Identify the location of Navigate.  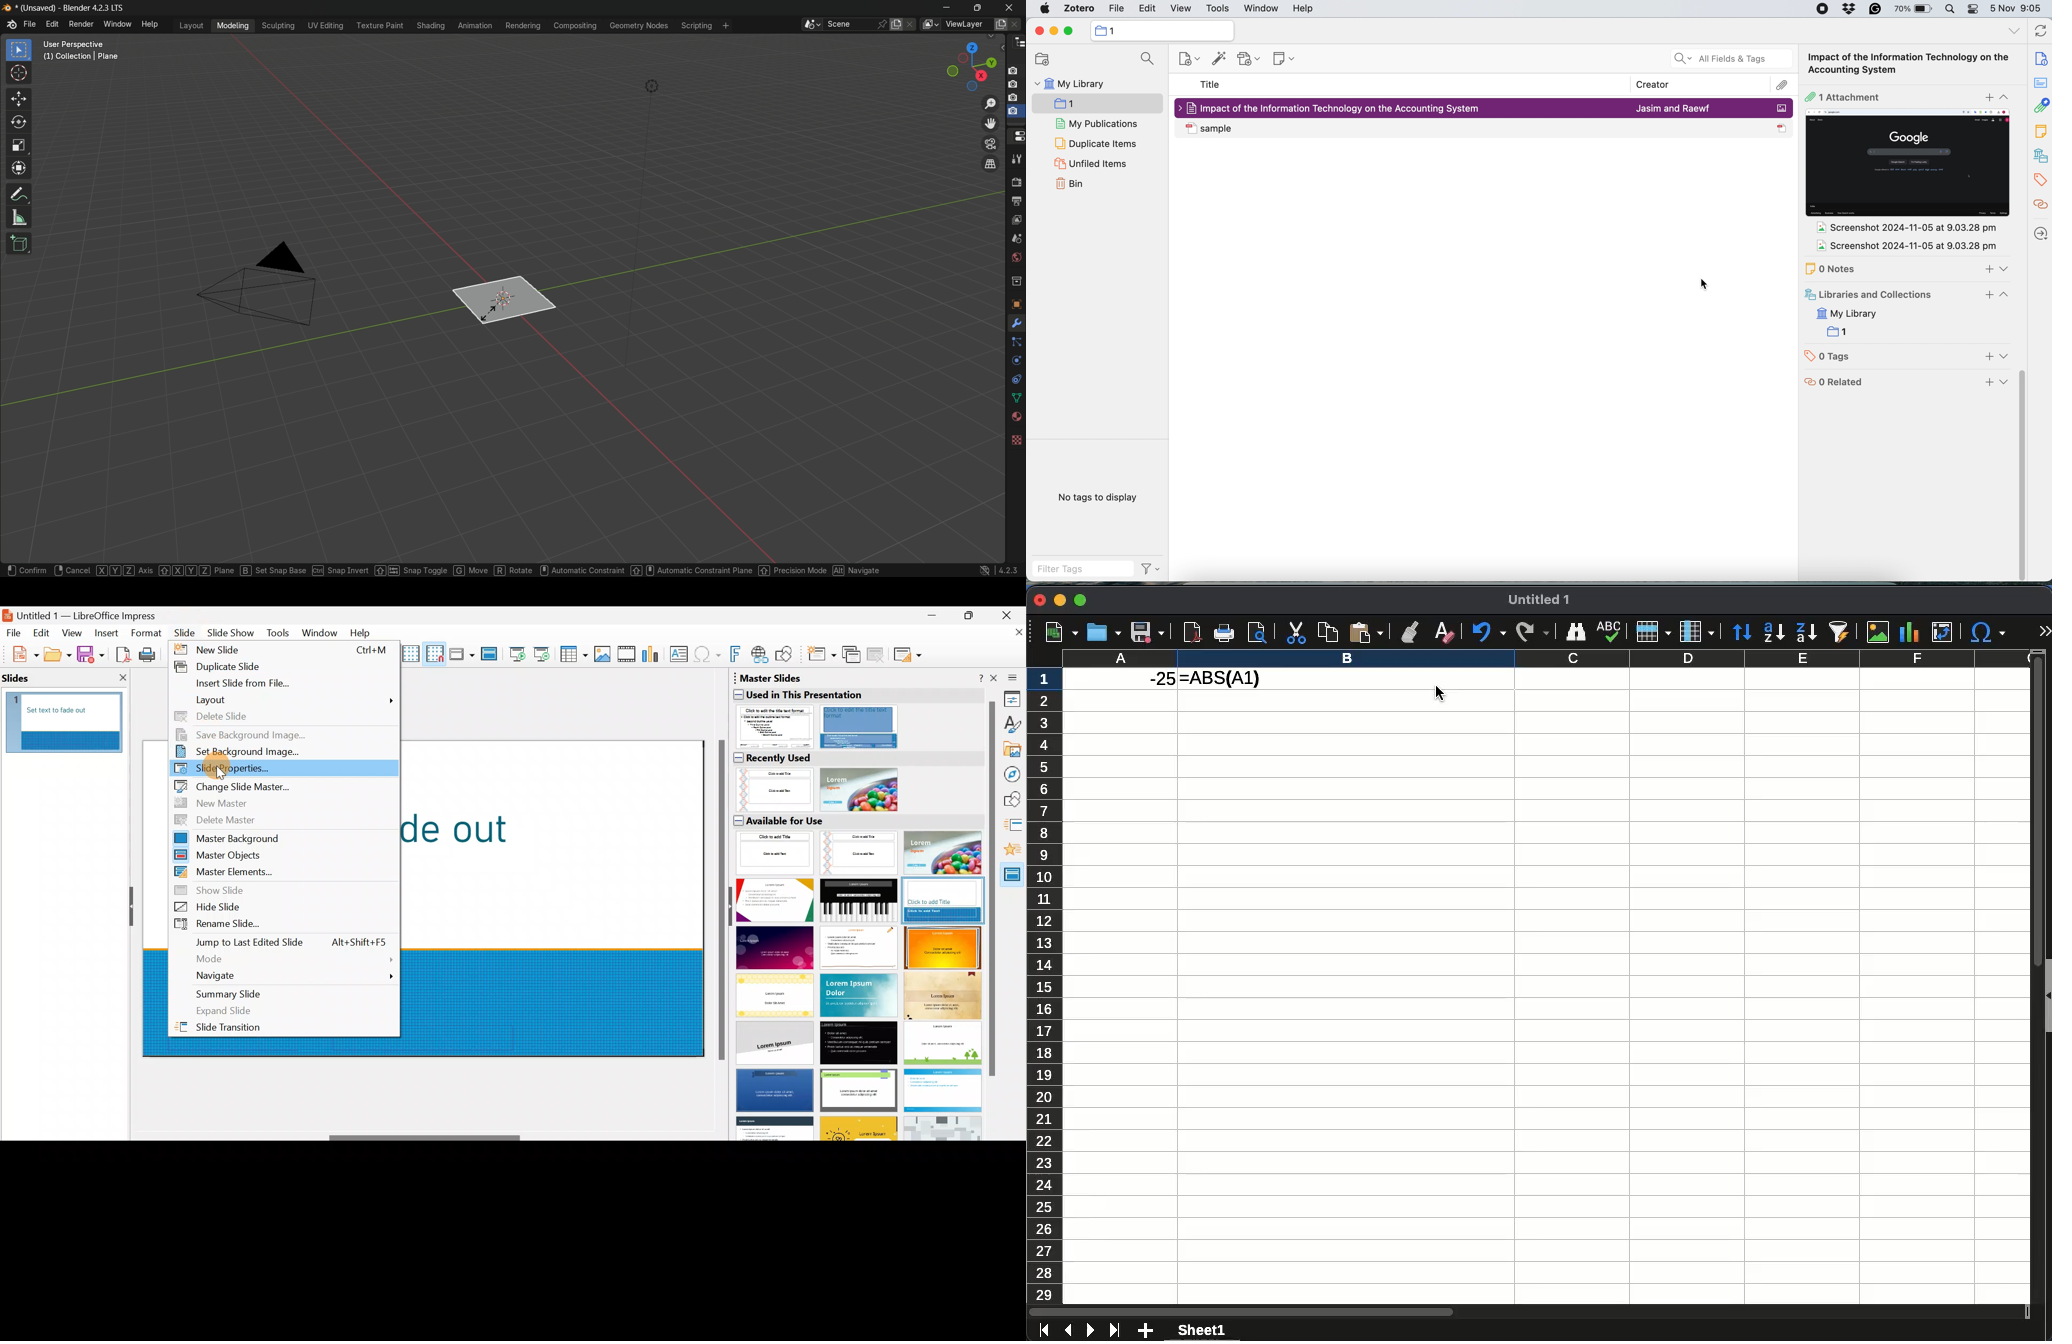
(286, 974).